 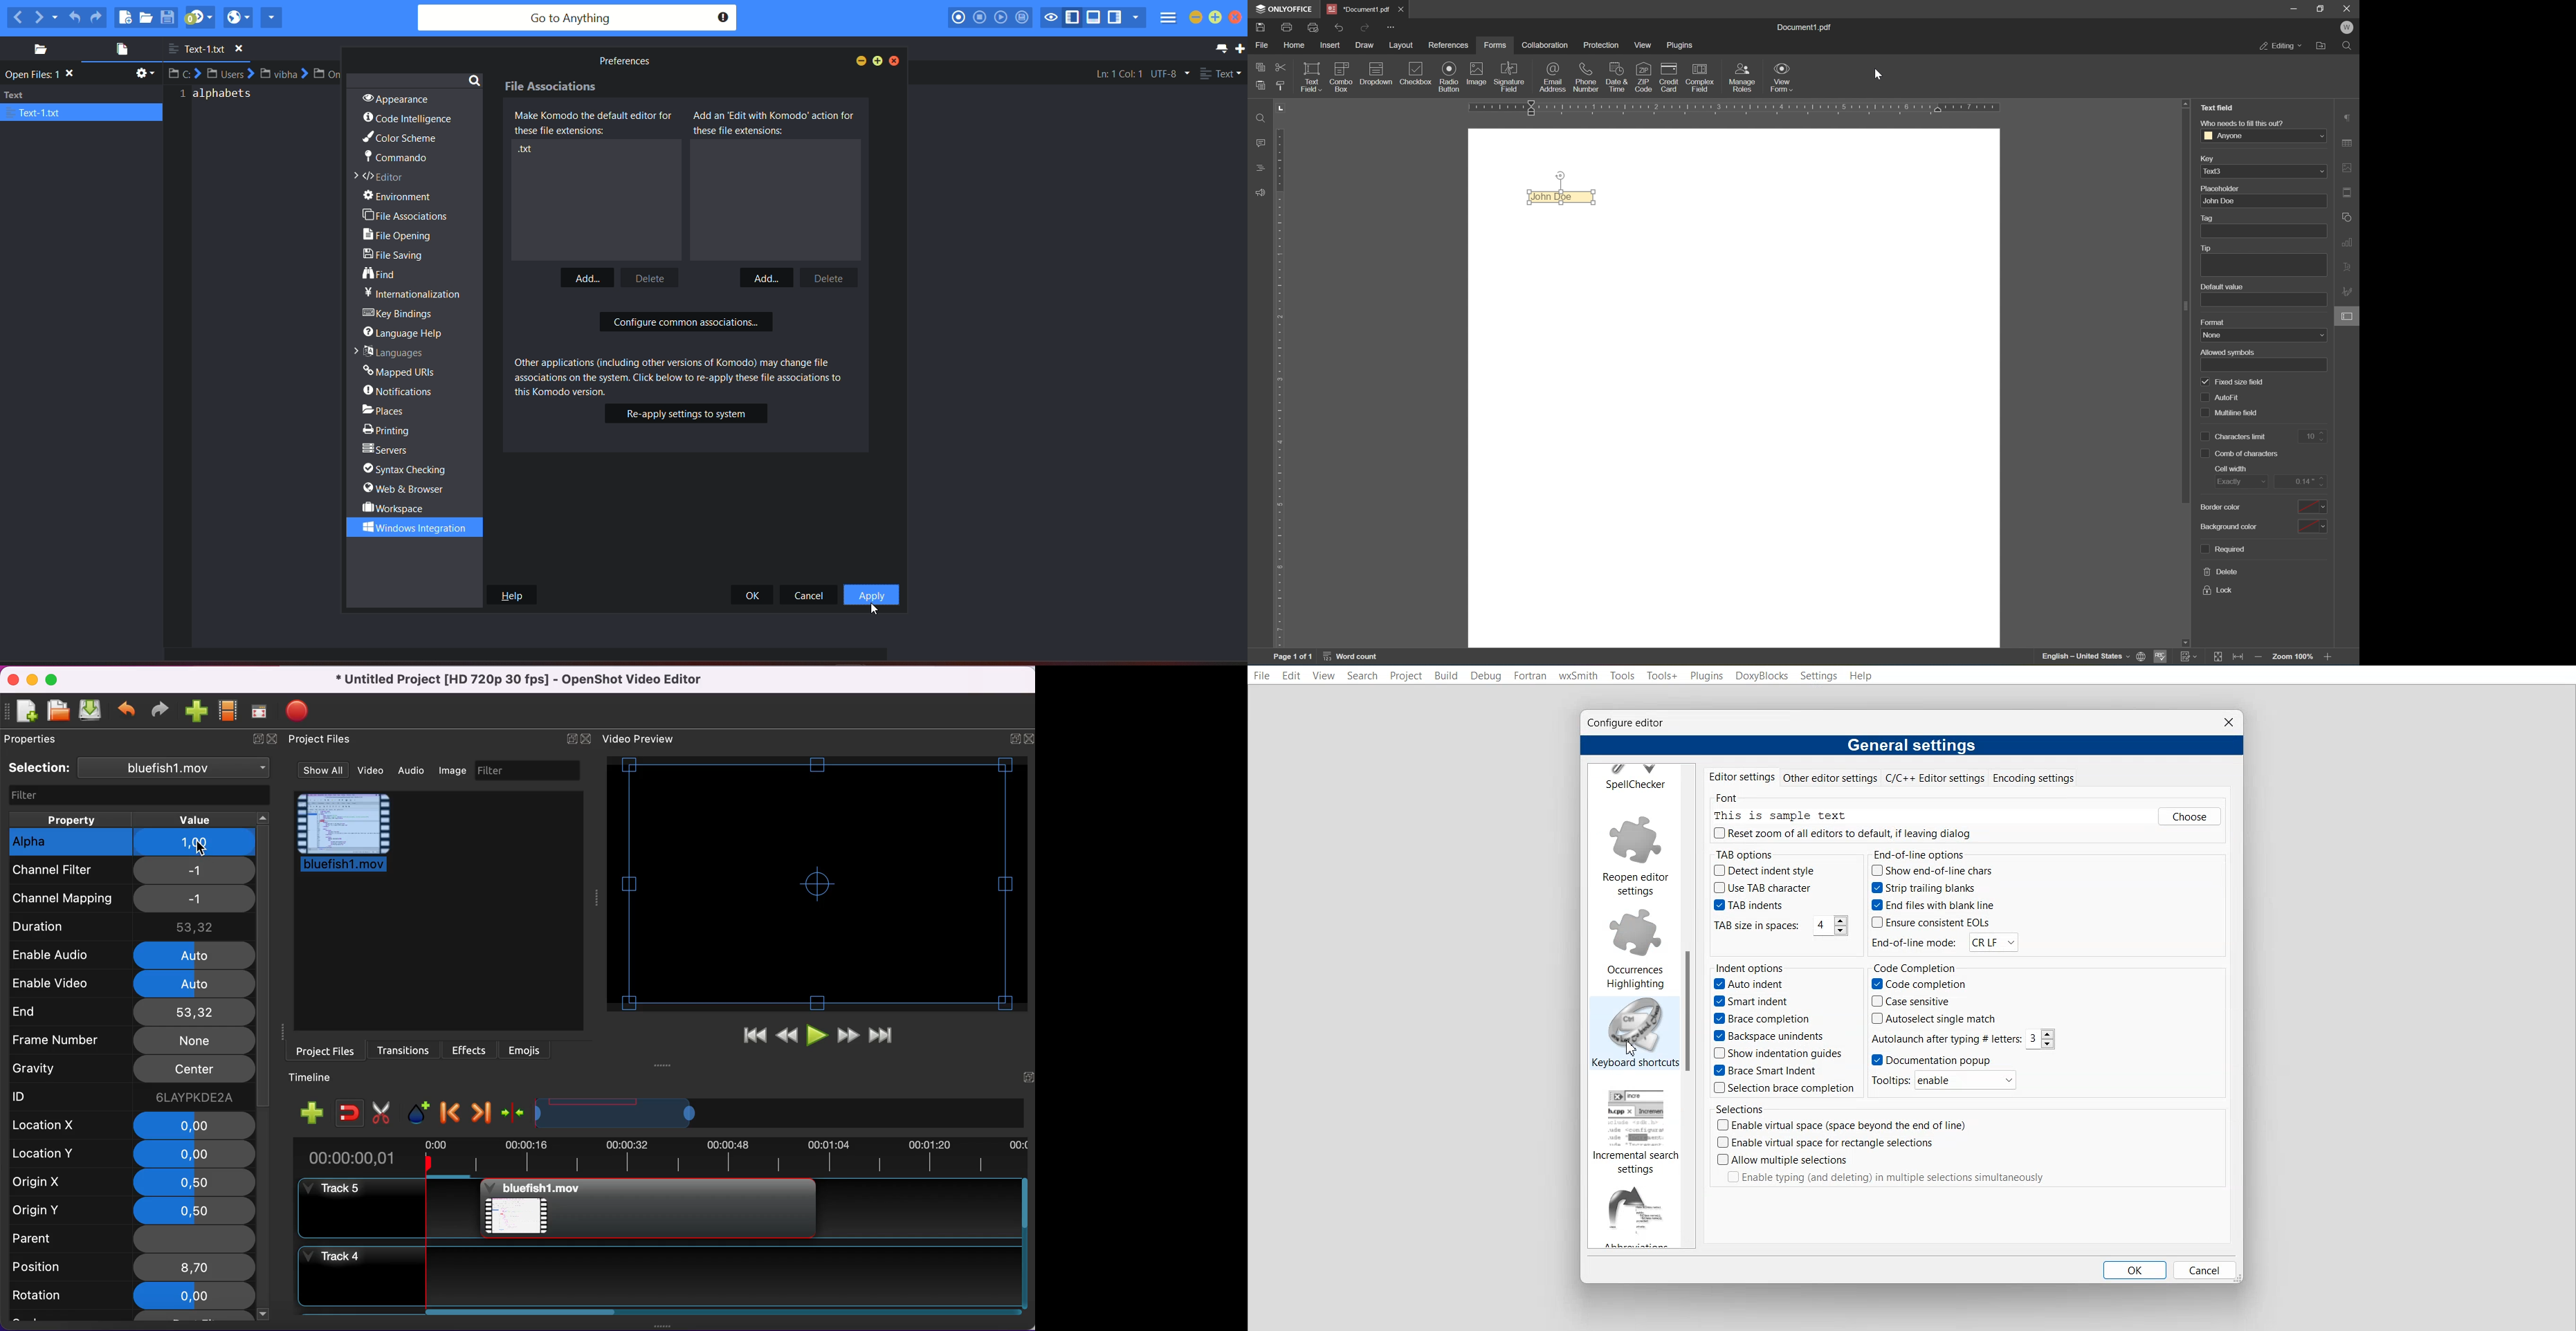 I want to click on export video, so click(x=302, y=714).